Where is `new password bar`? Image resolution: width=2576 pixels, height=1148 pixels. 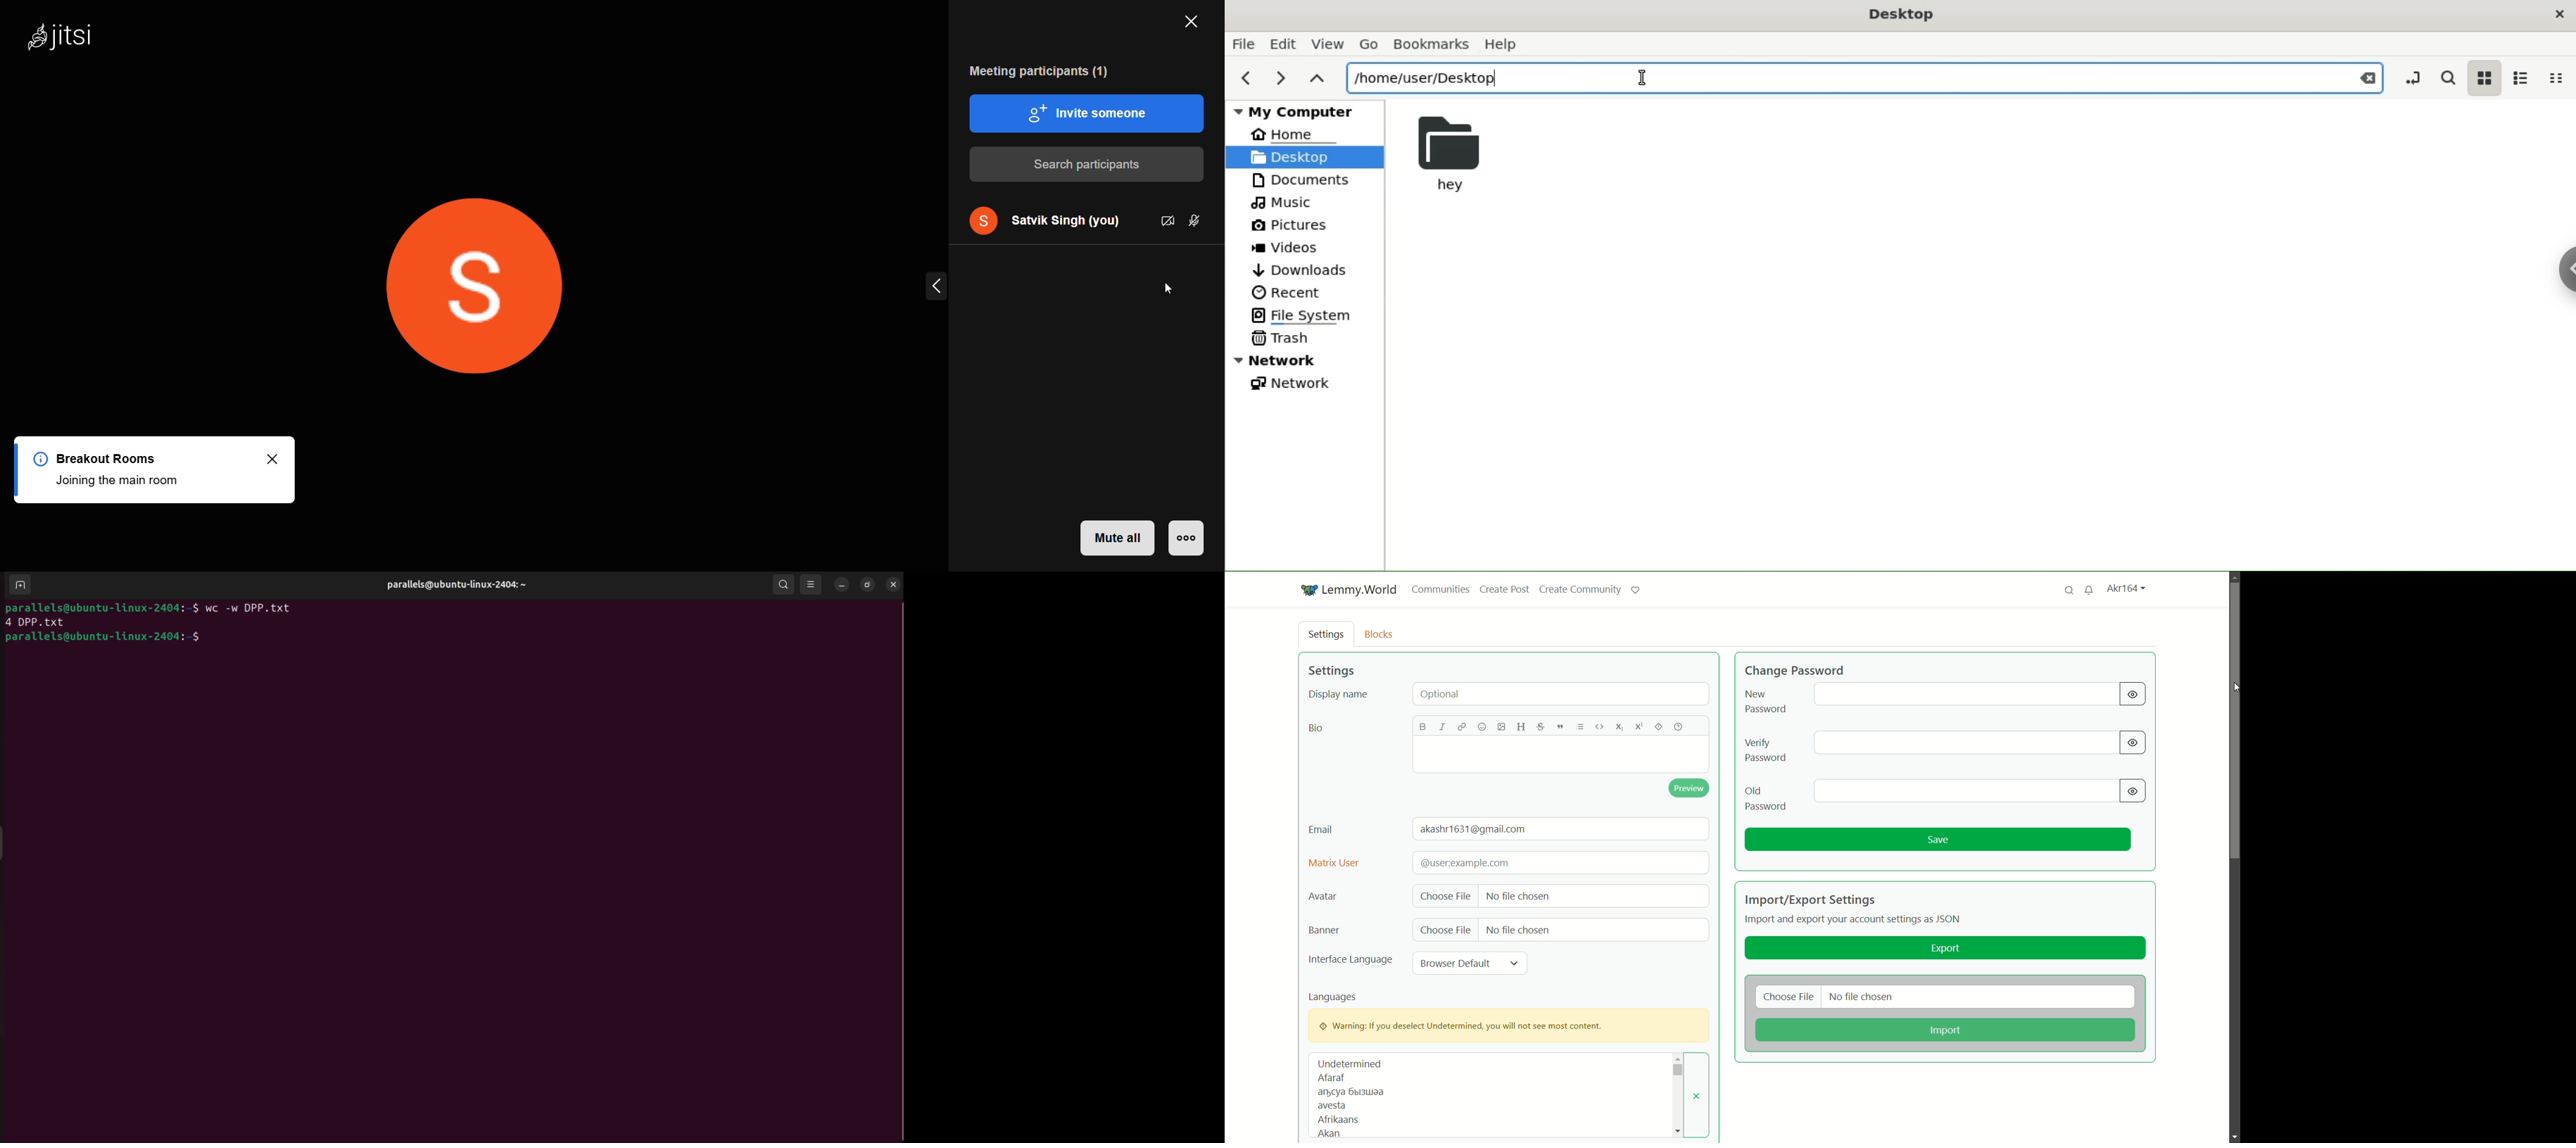 new password bar is located at coordinates (1966, 694).